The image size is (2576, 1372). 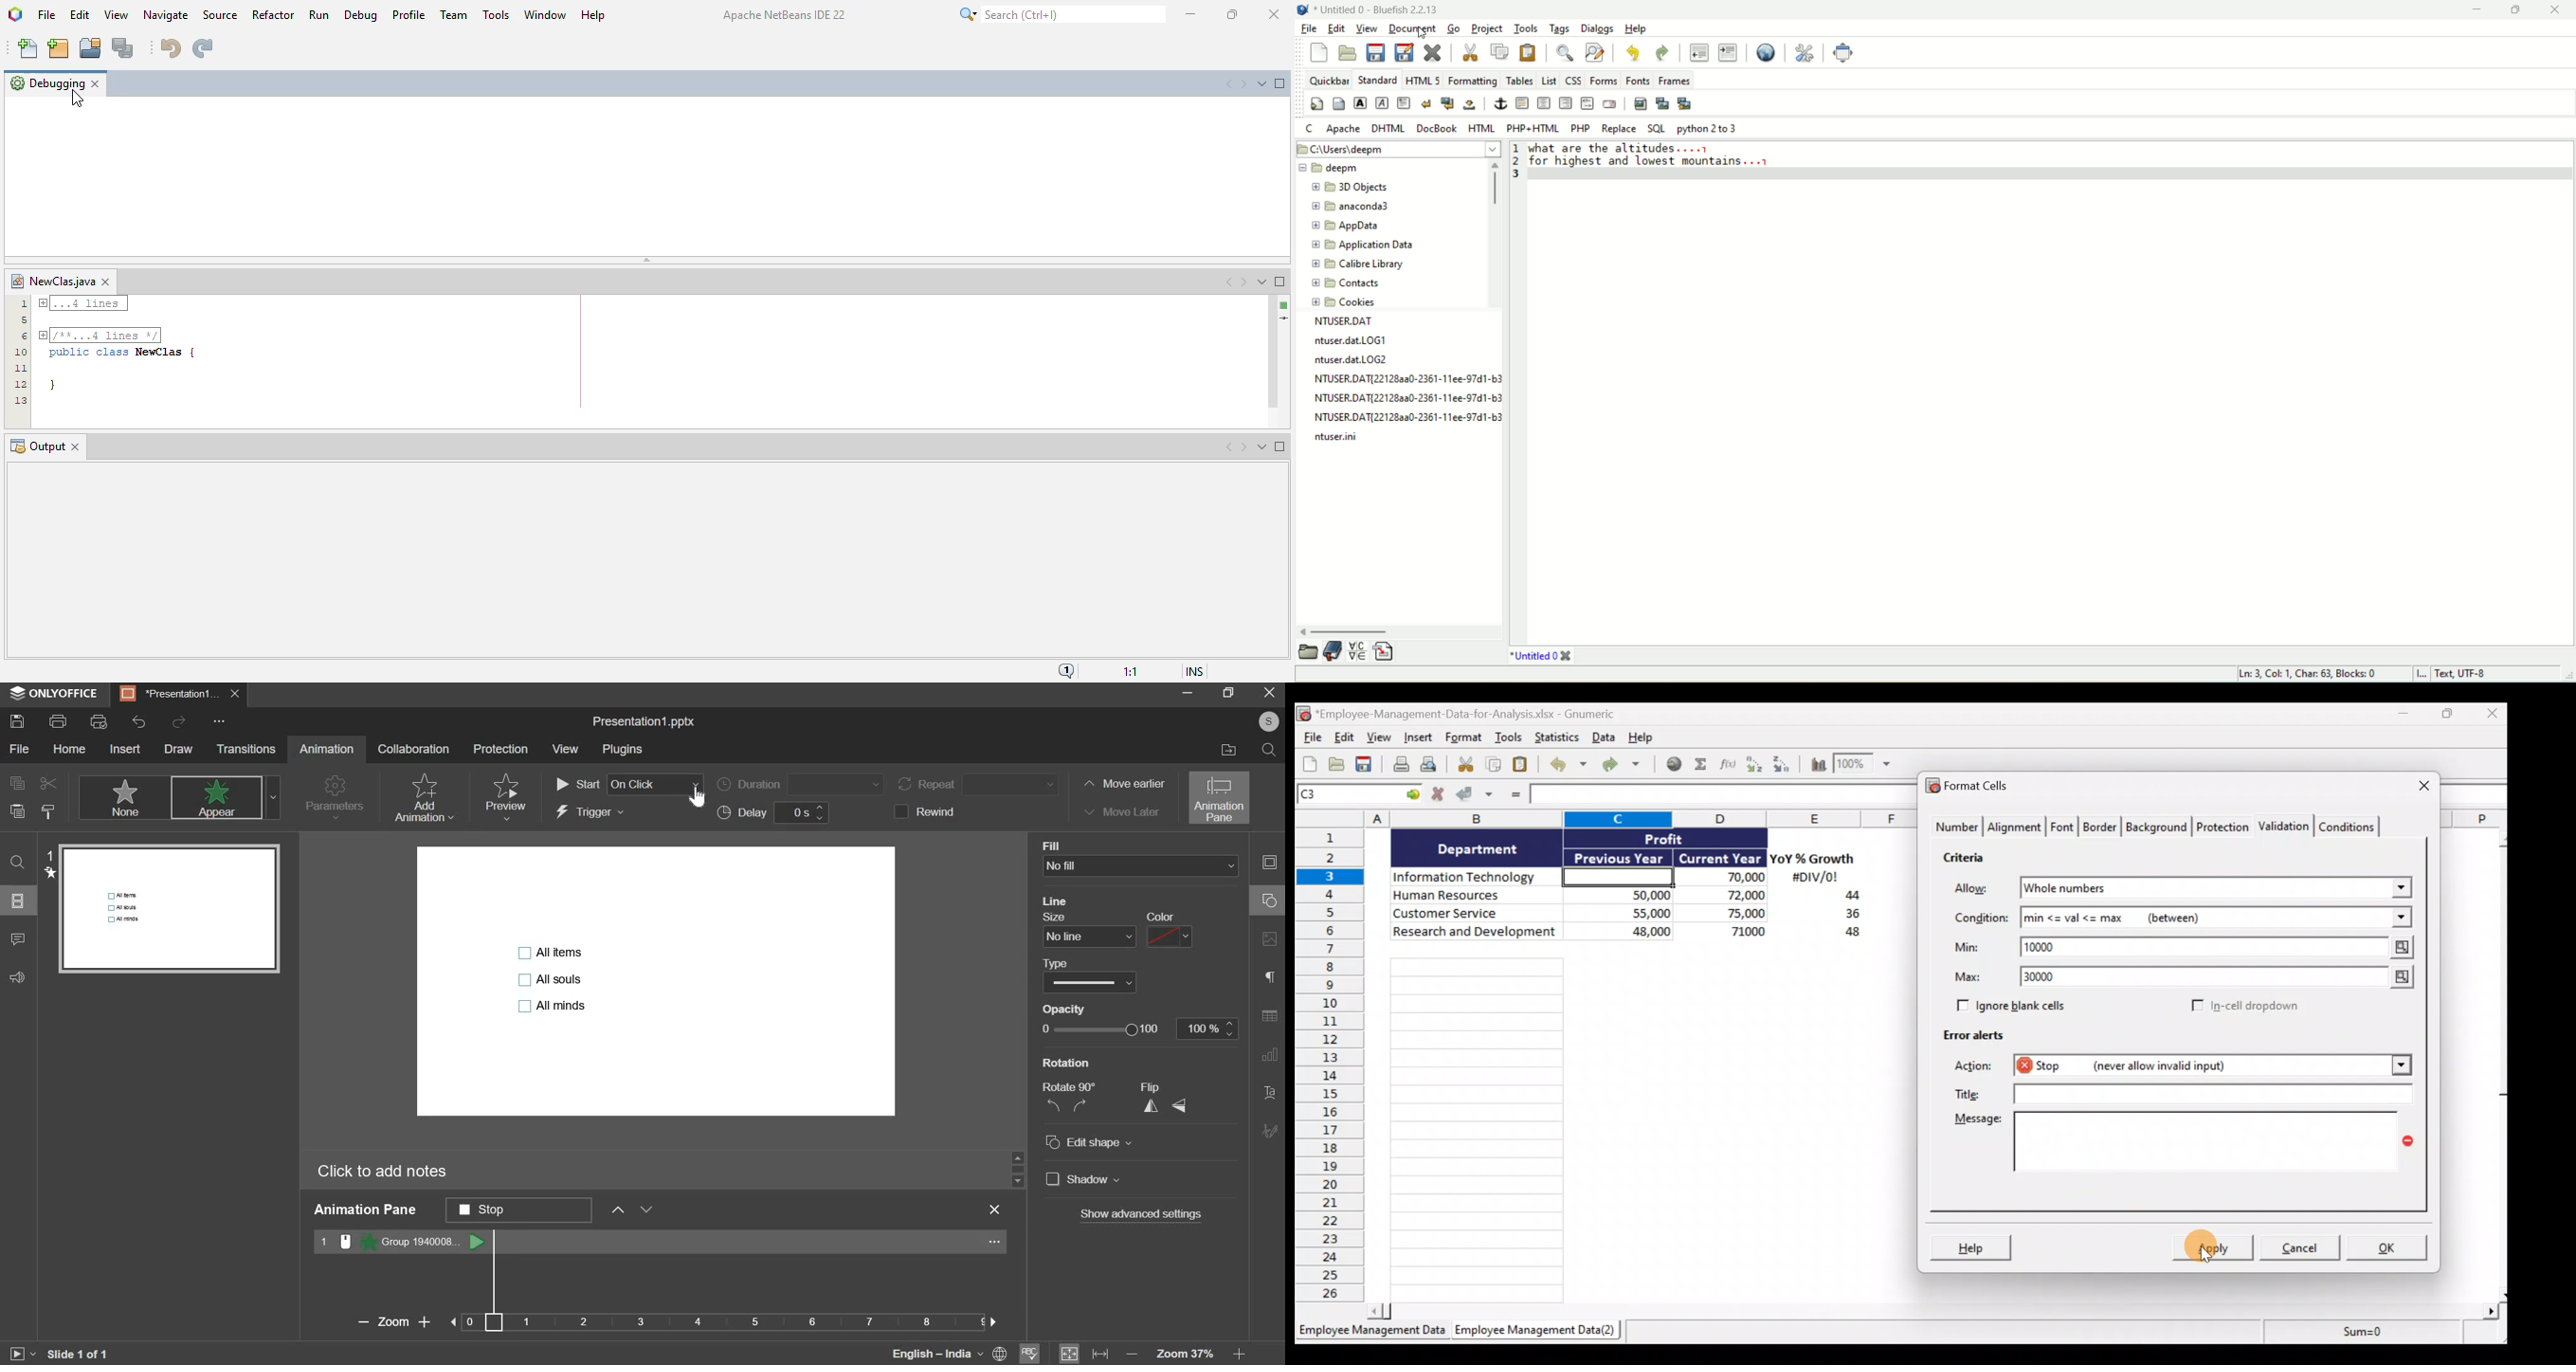 What do you see at coordinates (1513, 796) in the screenshot?
I see `Enter formula` at bounding box center [1513, 796].